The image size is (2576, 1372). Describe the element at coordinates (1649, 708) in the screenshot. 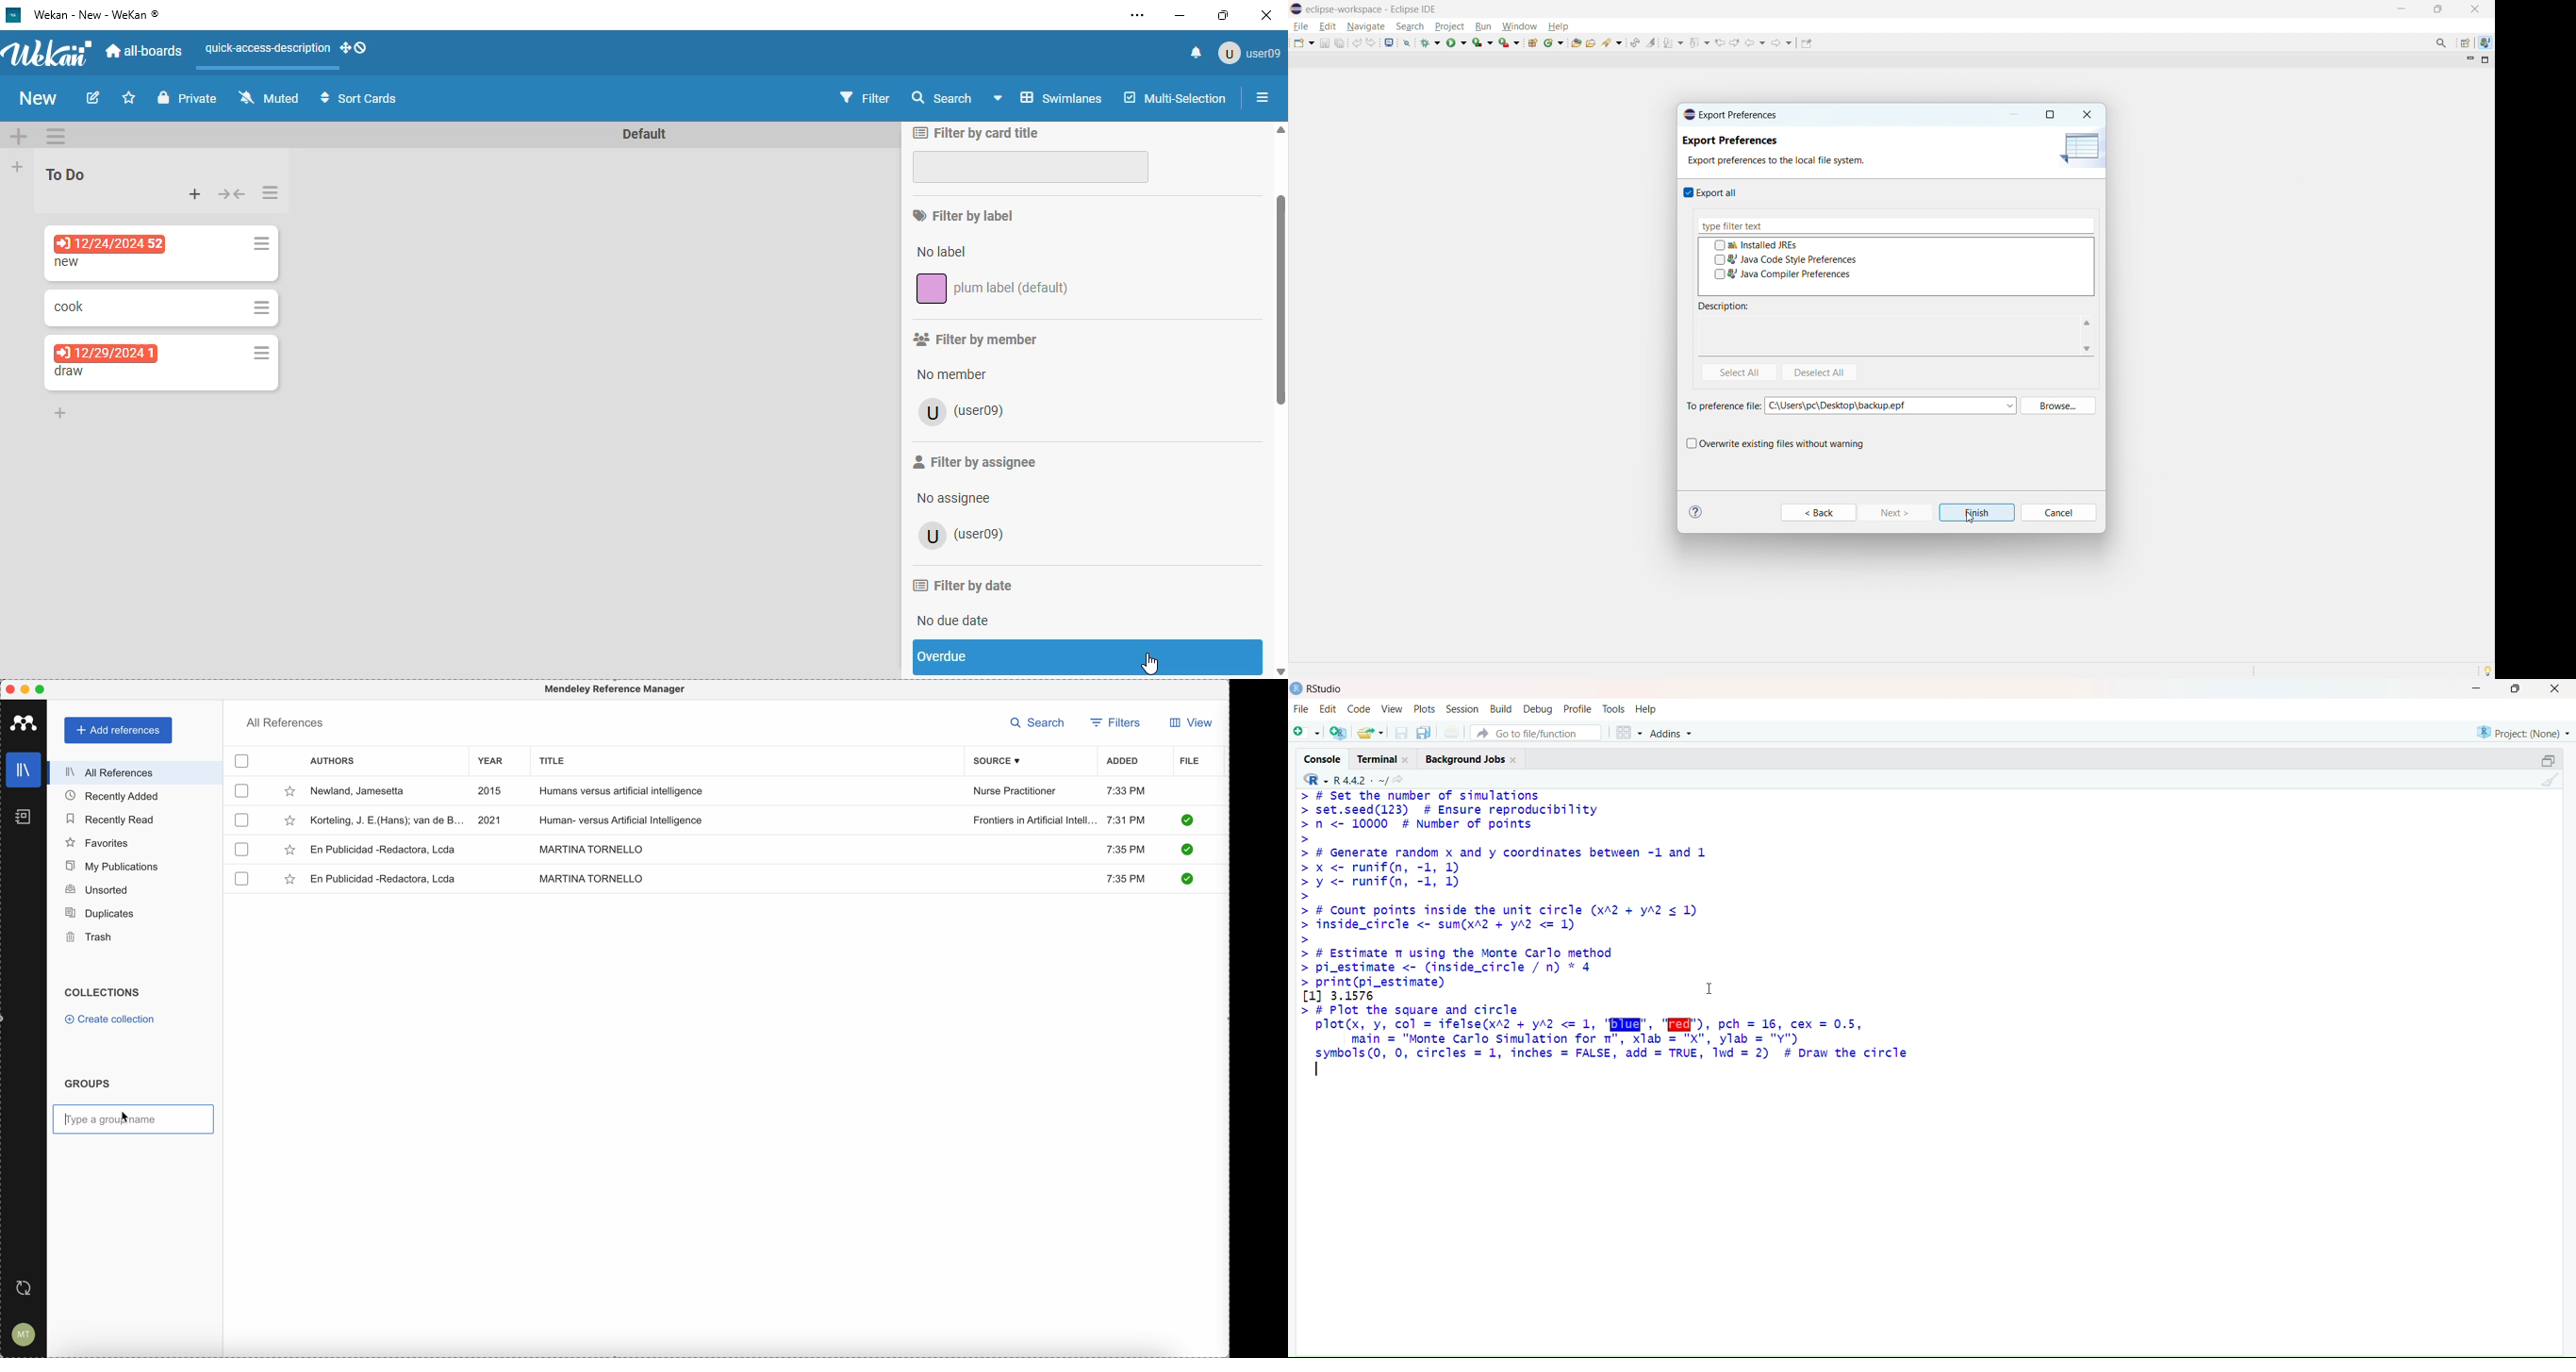

I see `Help` at that location.